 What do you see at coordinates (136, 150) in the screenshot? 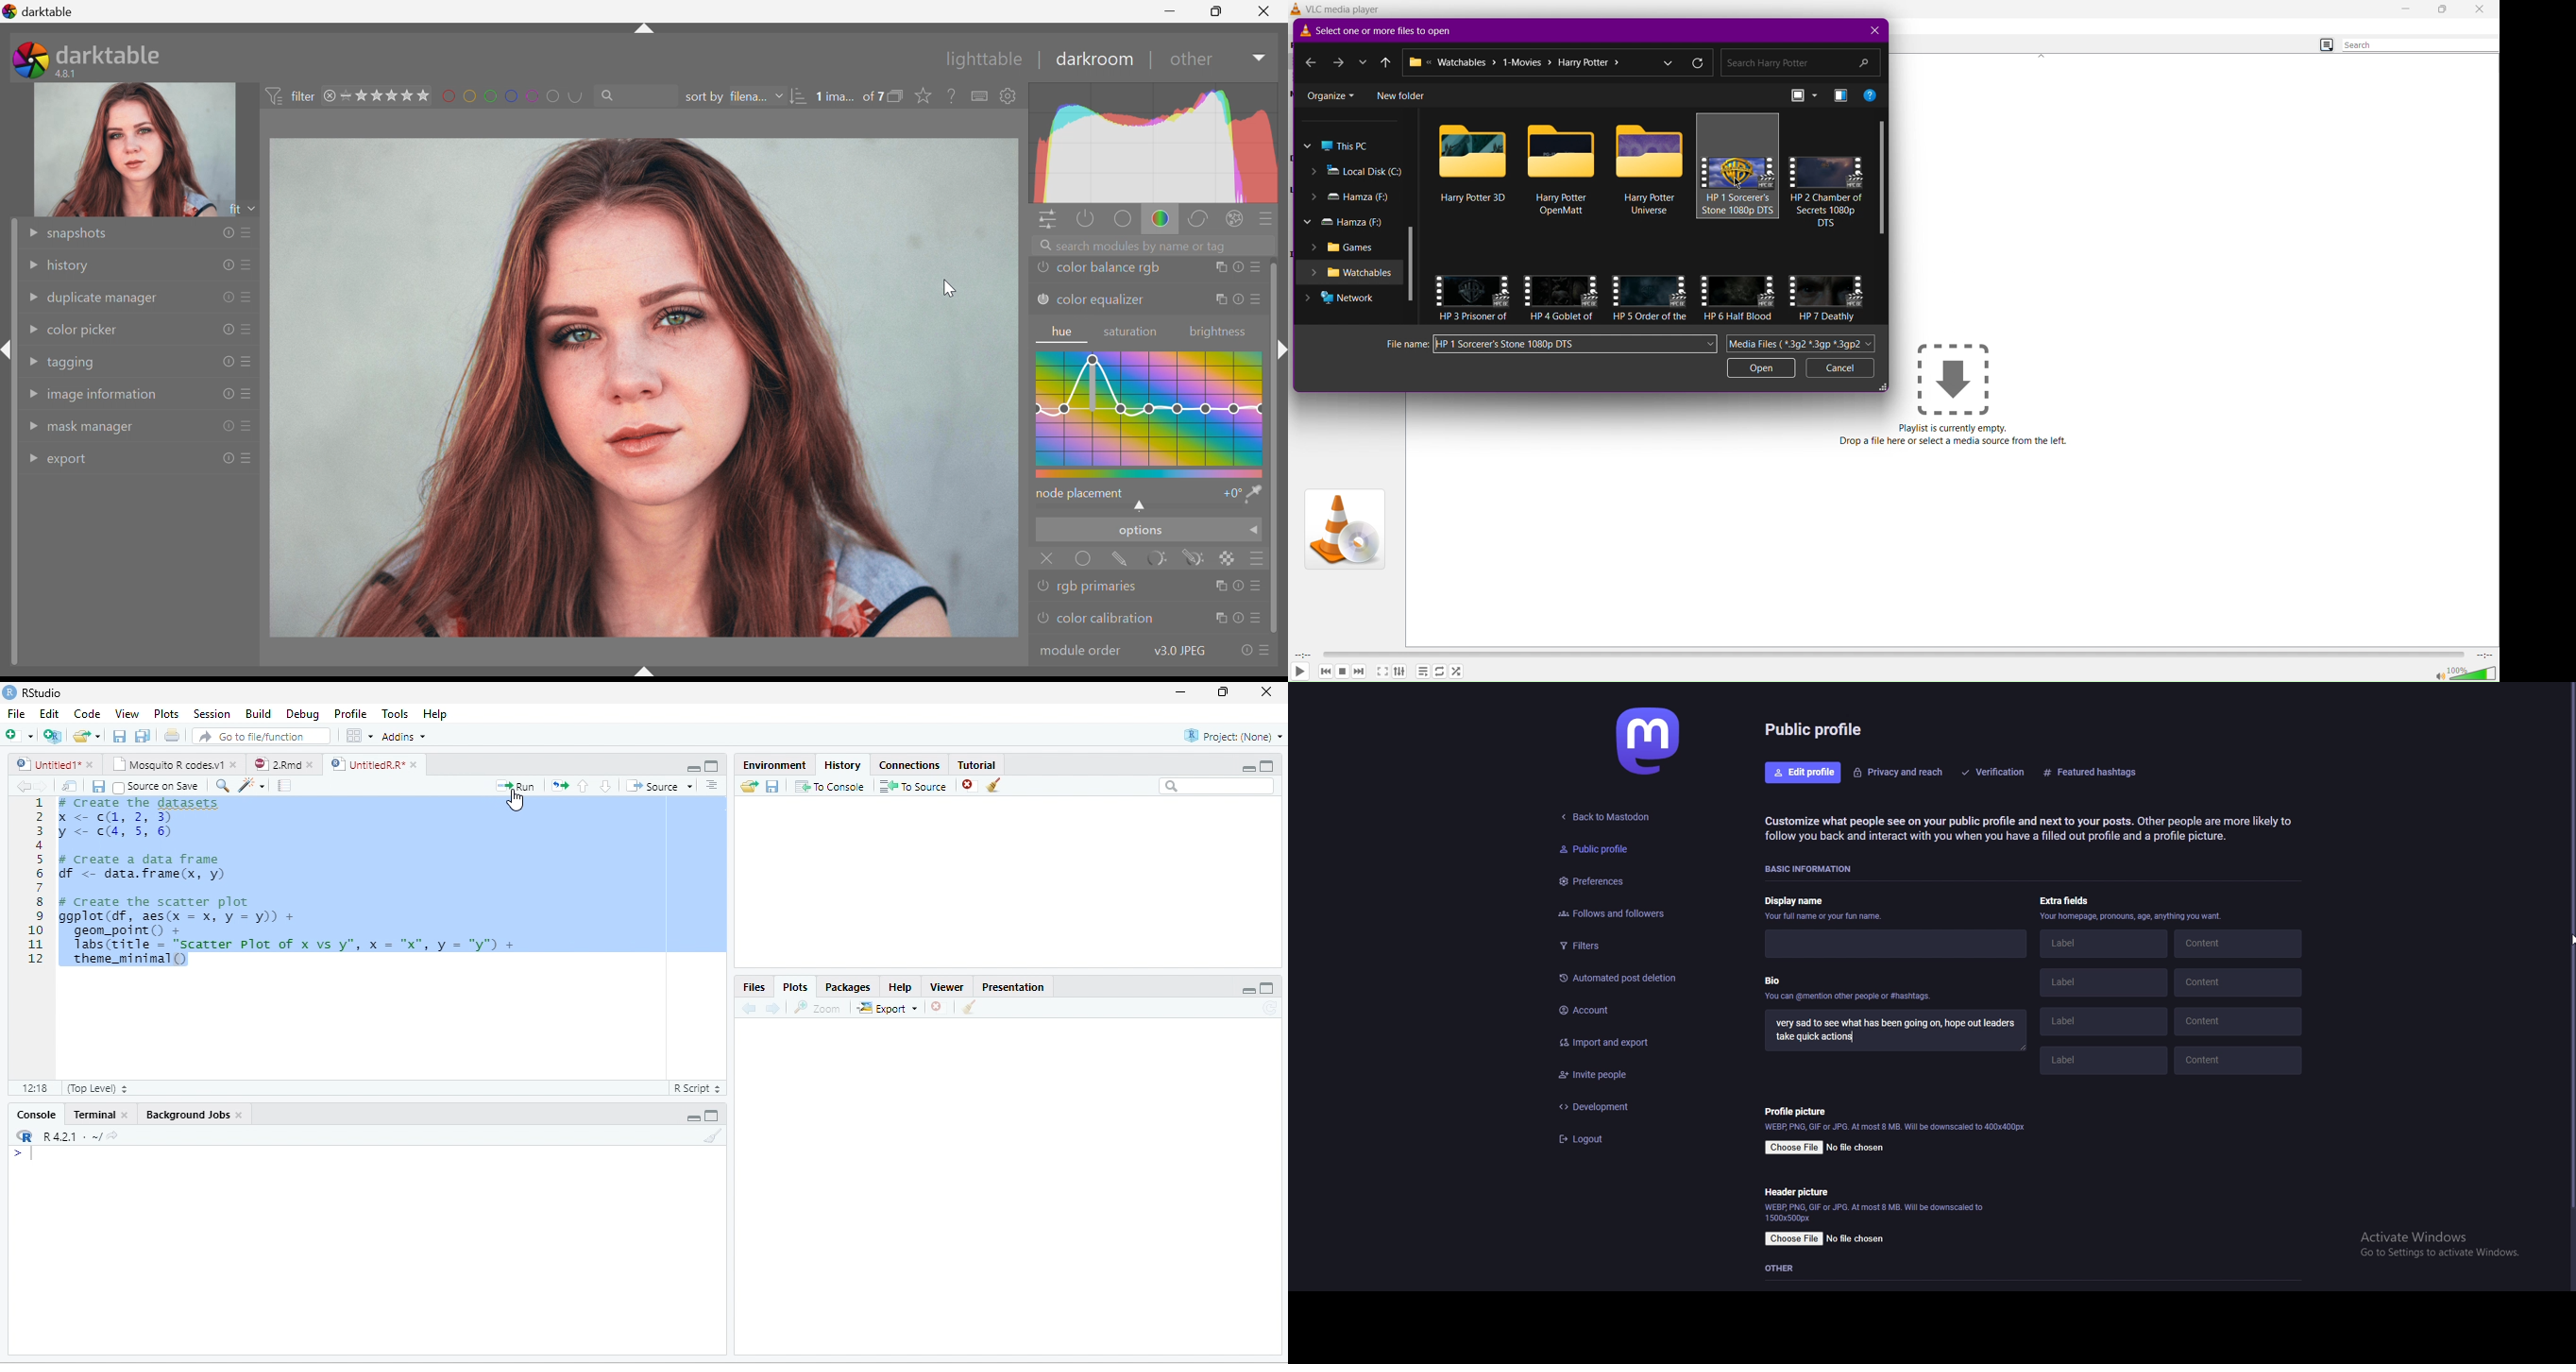
I see `image` at bounding box center [136, 150].